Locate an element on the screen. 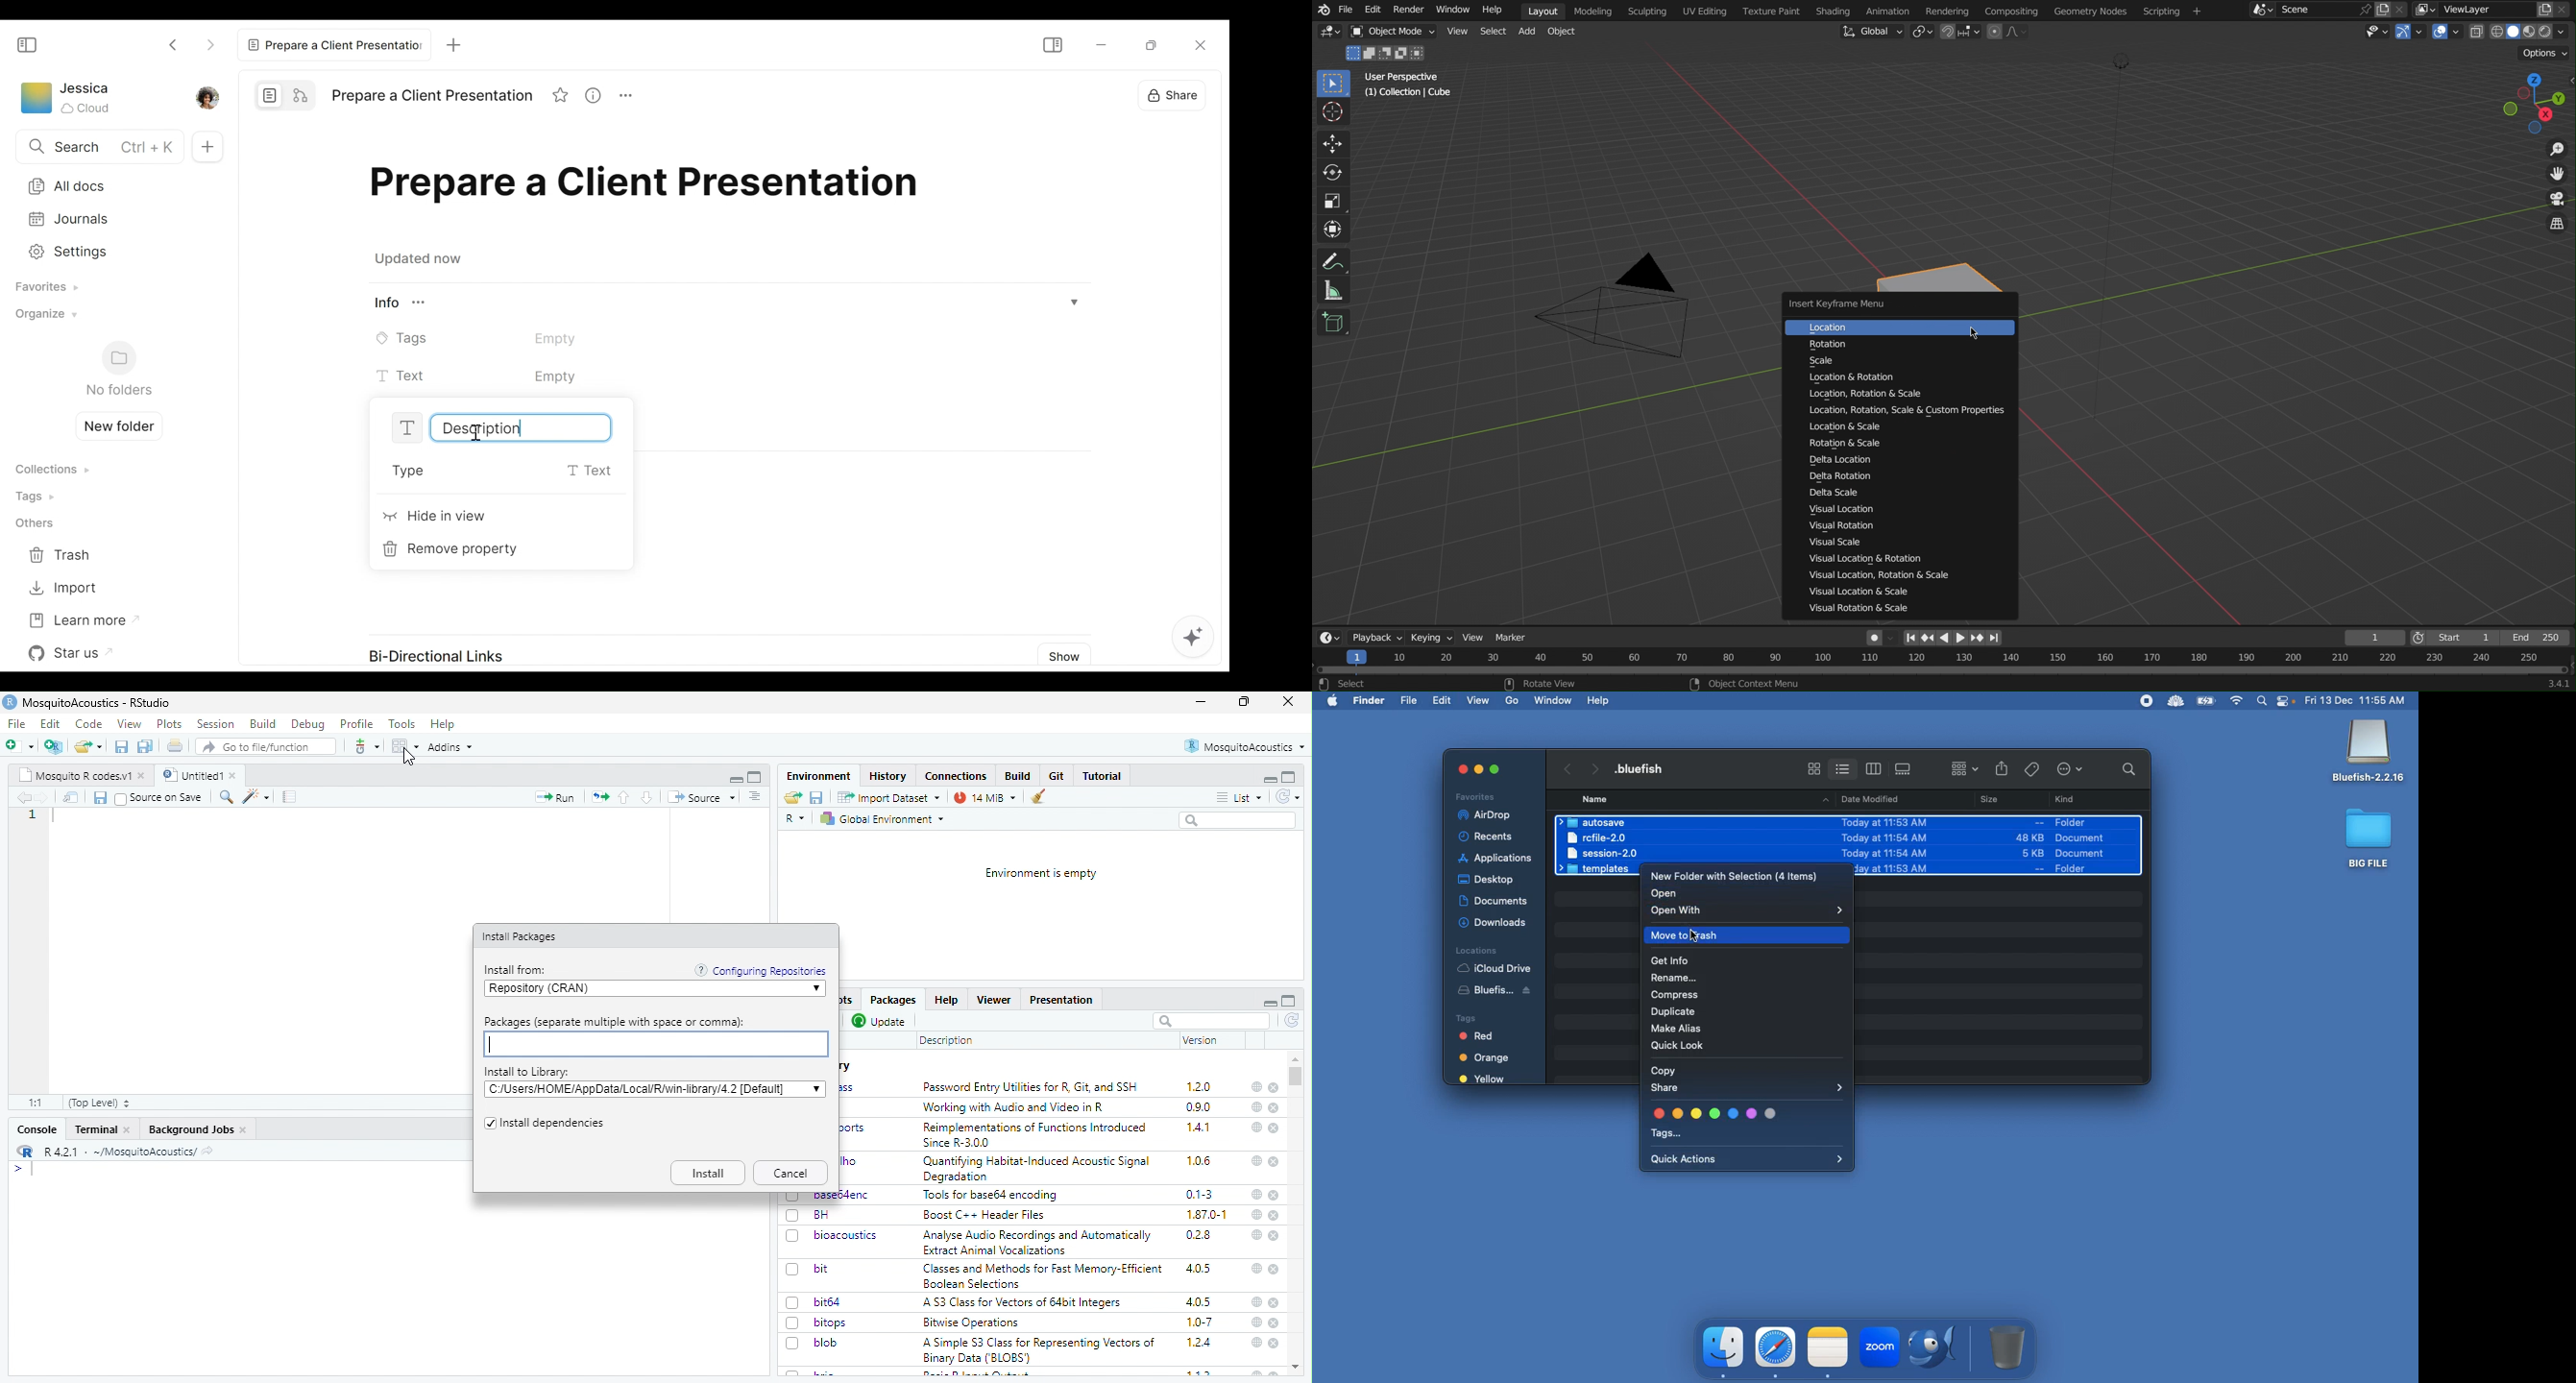  09.0 is located at coordinates (1199, 1107).